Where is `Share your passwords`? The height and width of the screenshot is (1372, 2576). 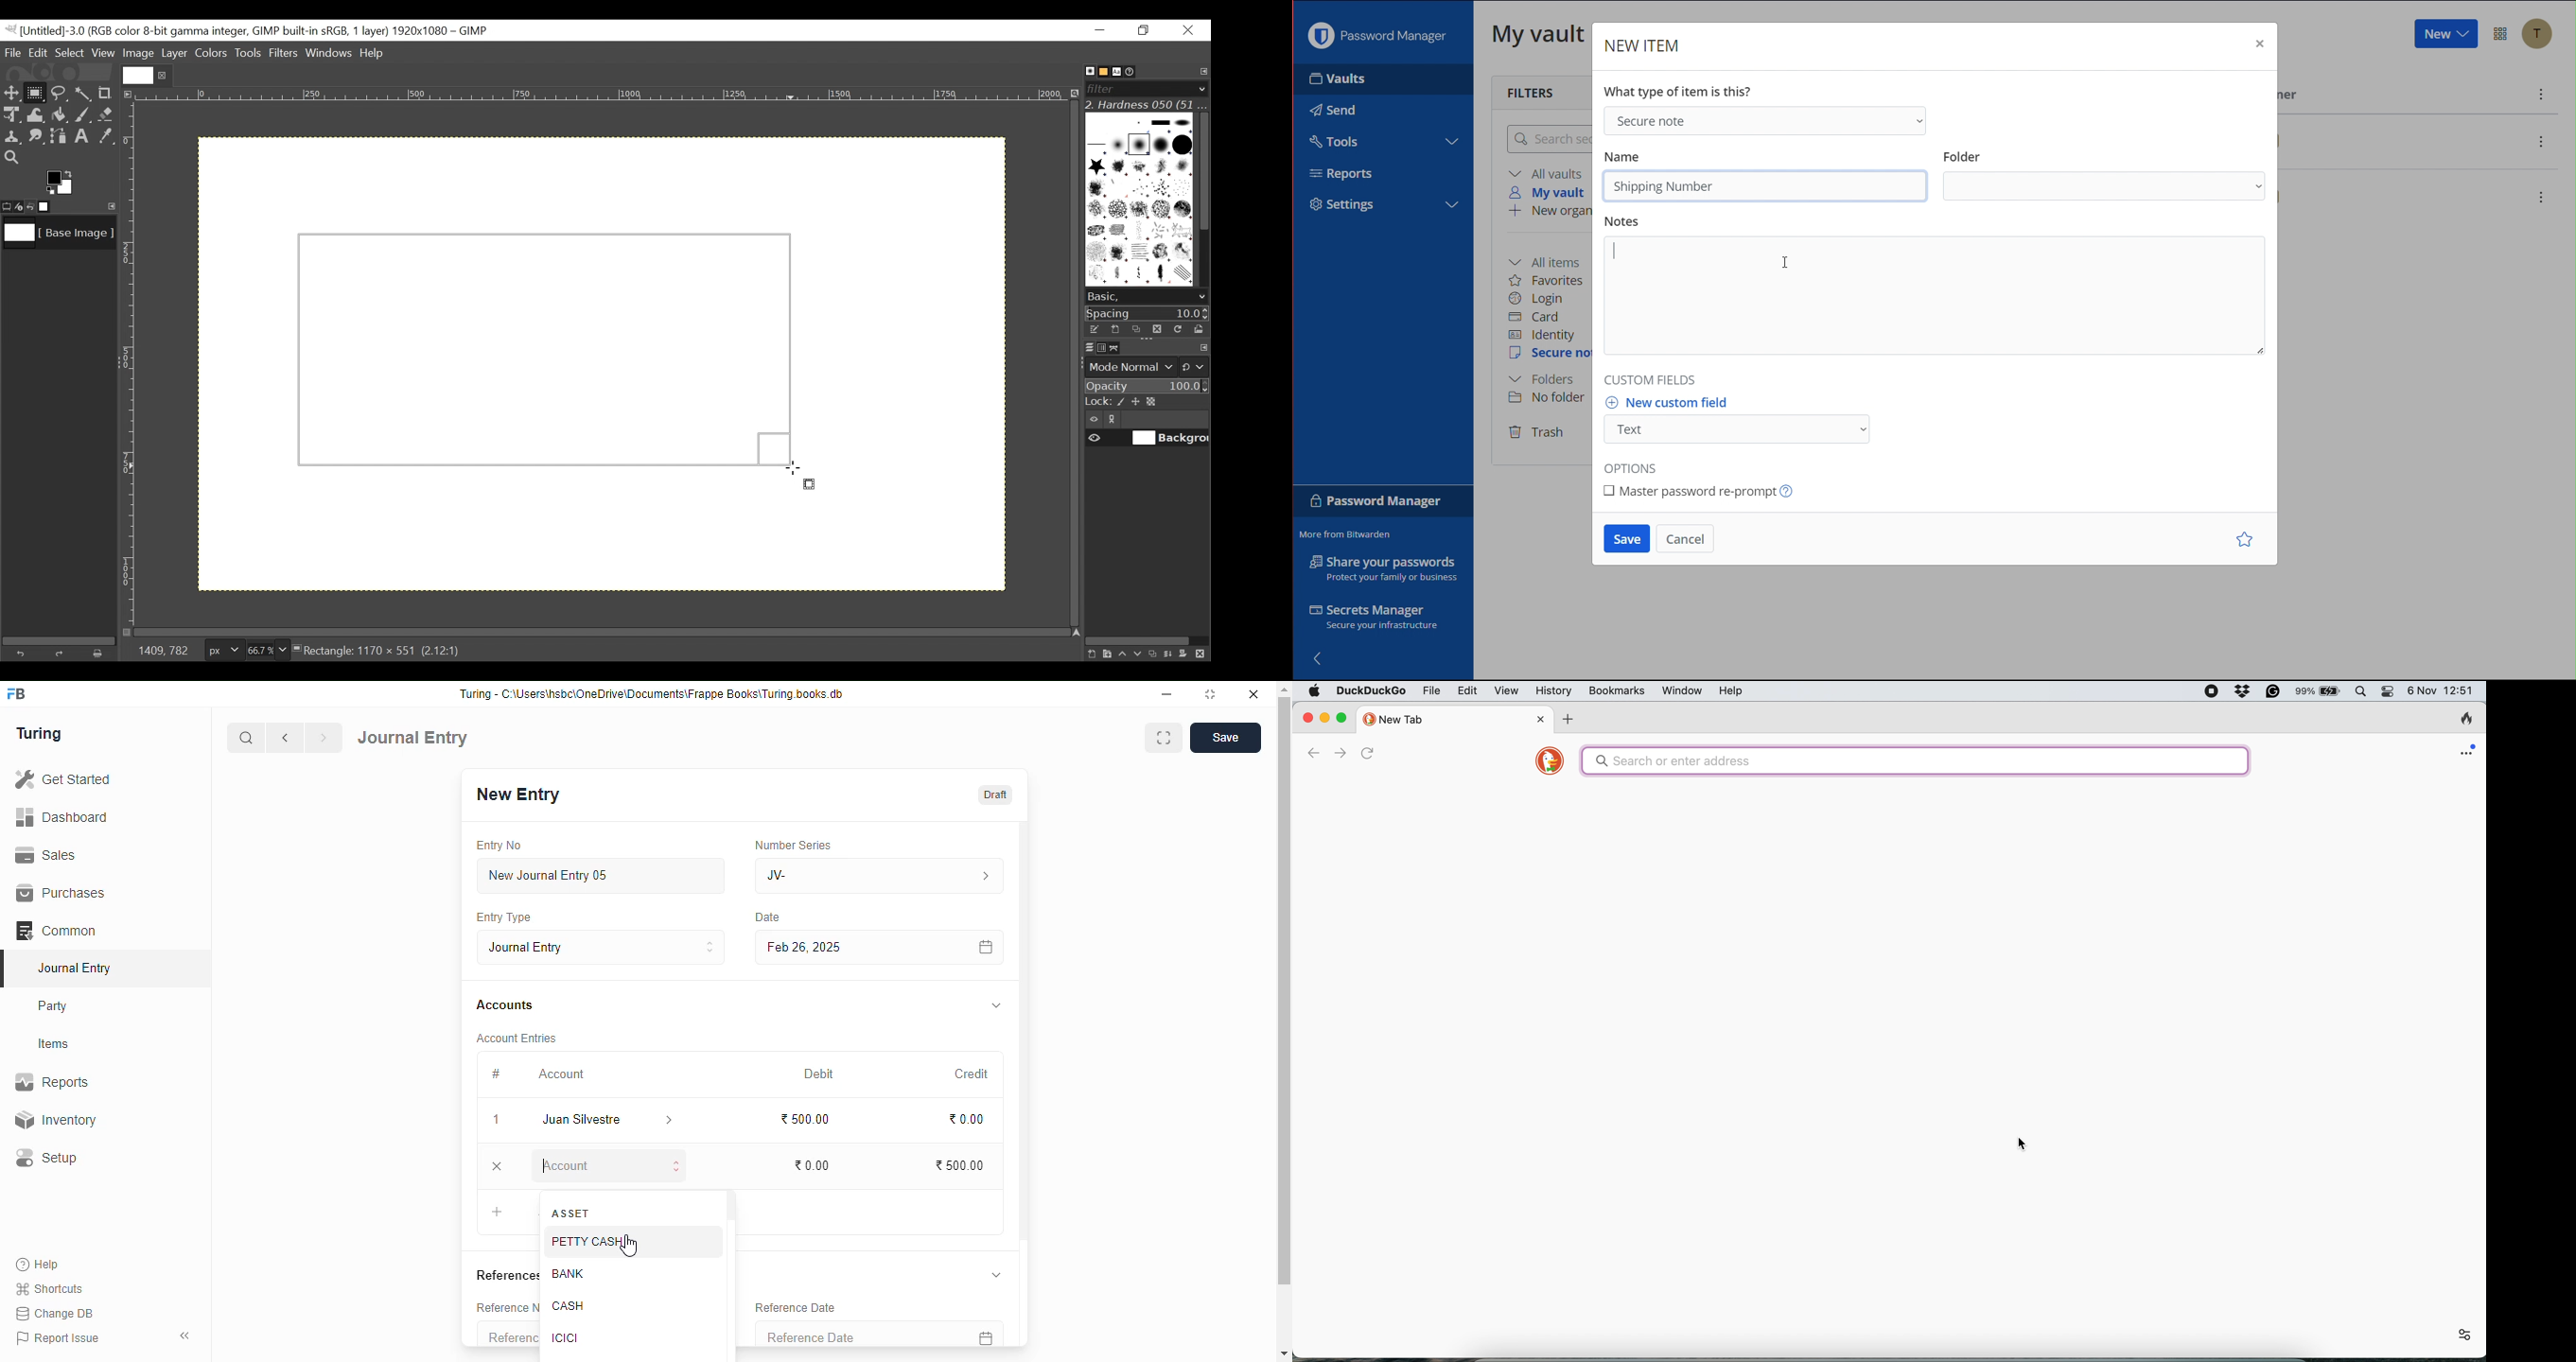 Share your passwords is located at coordinates (1380, 569).